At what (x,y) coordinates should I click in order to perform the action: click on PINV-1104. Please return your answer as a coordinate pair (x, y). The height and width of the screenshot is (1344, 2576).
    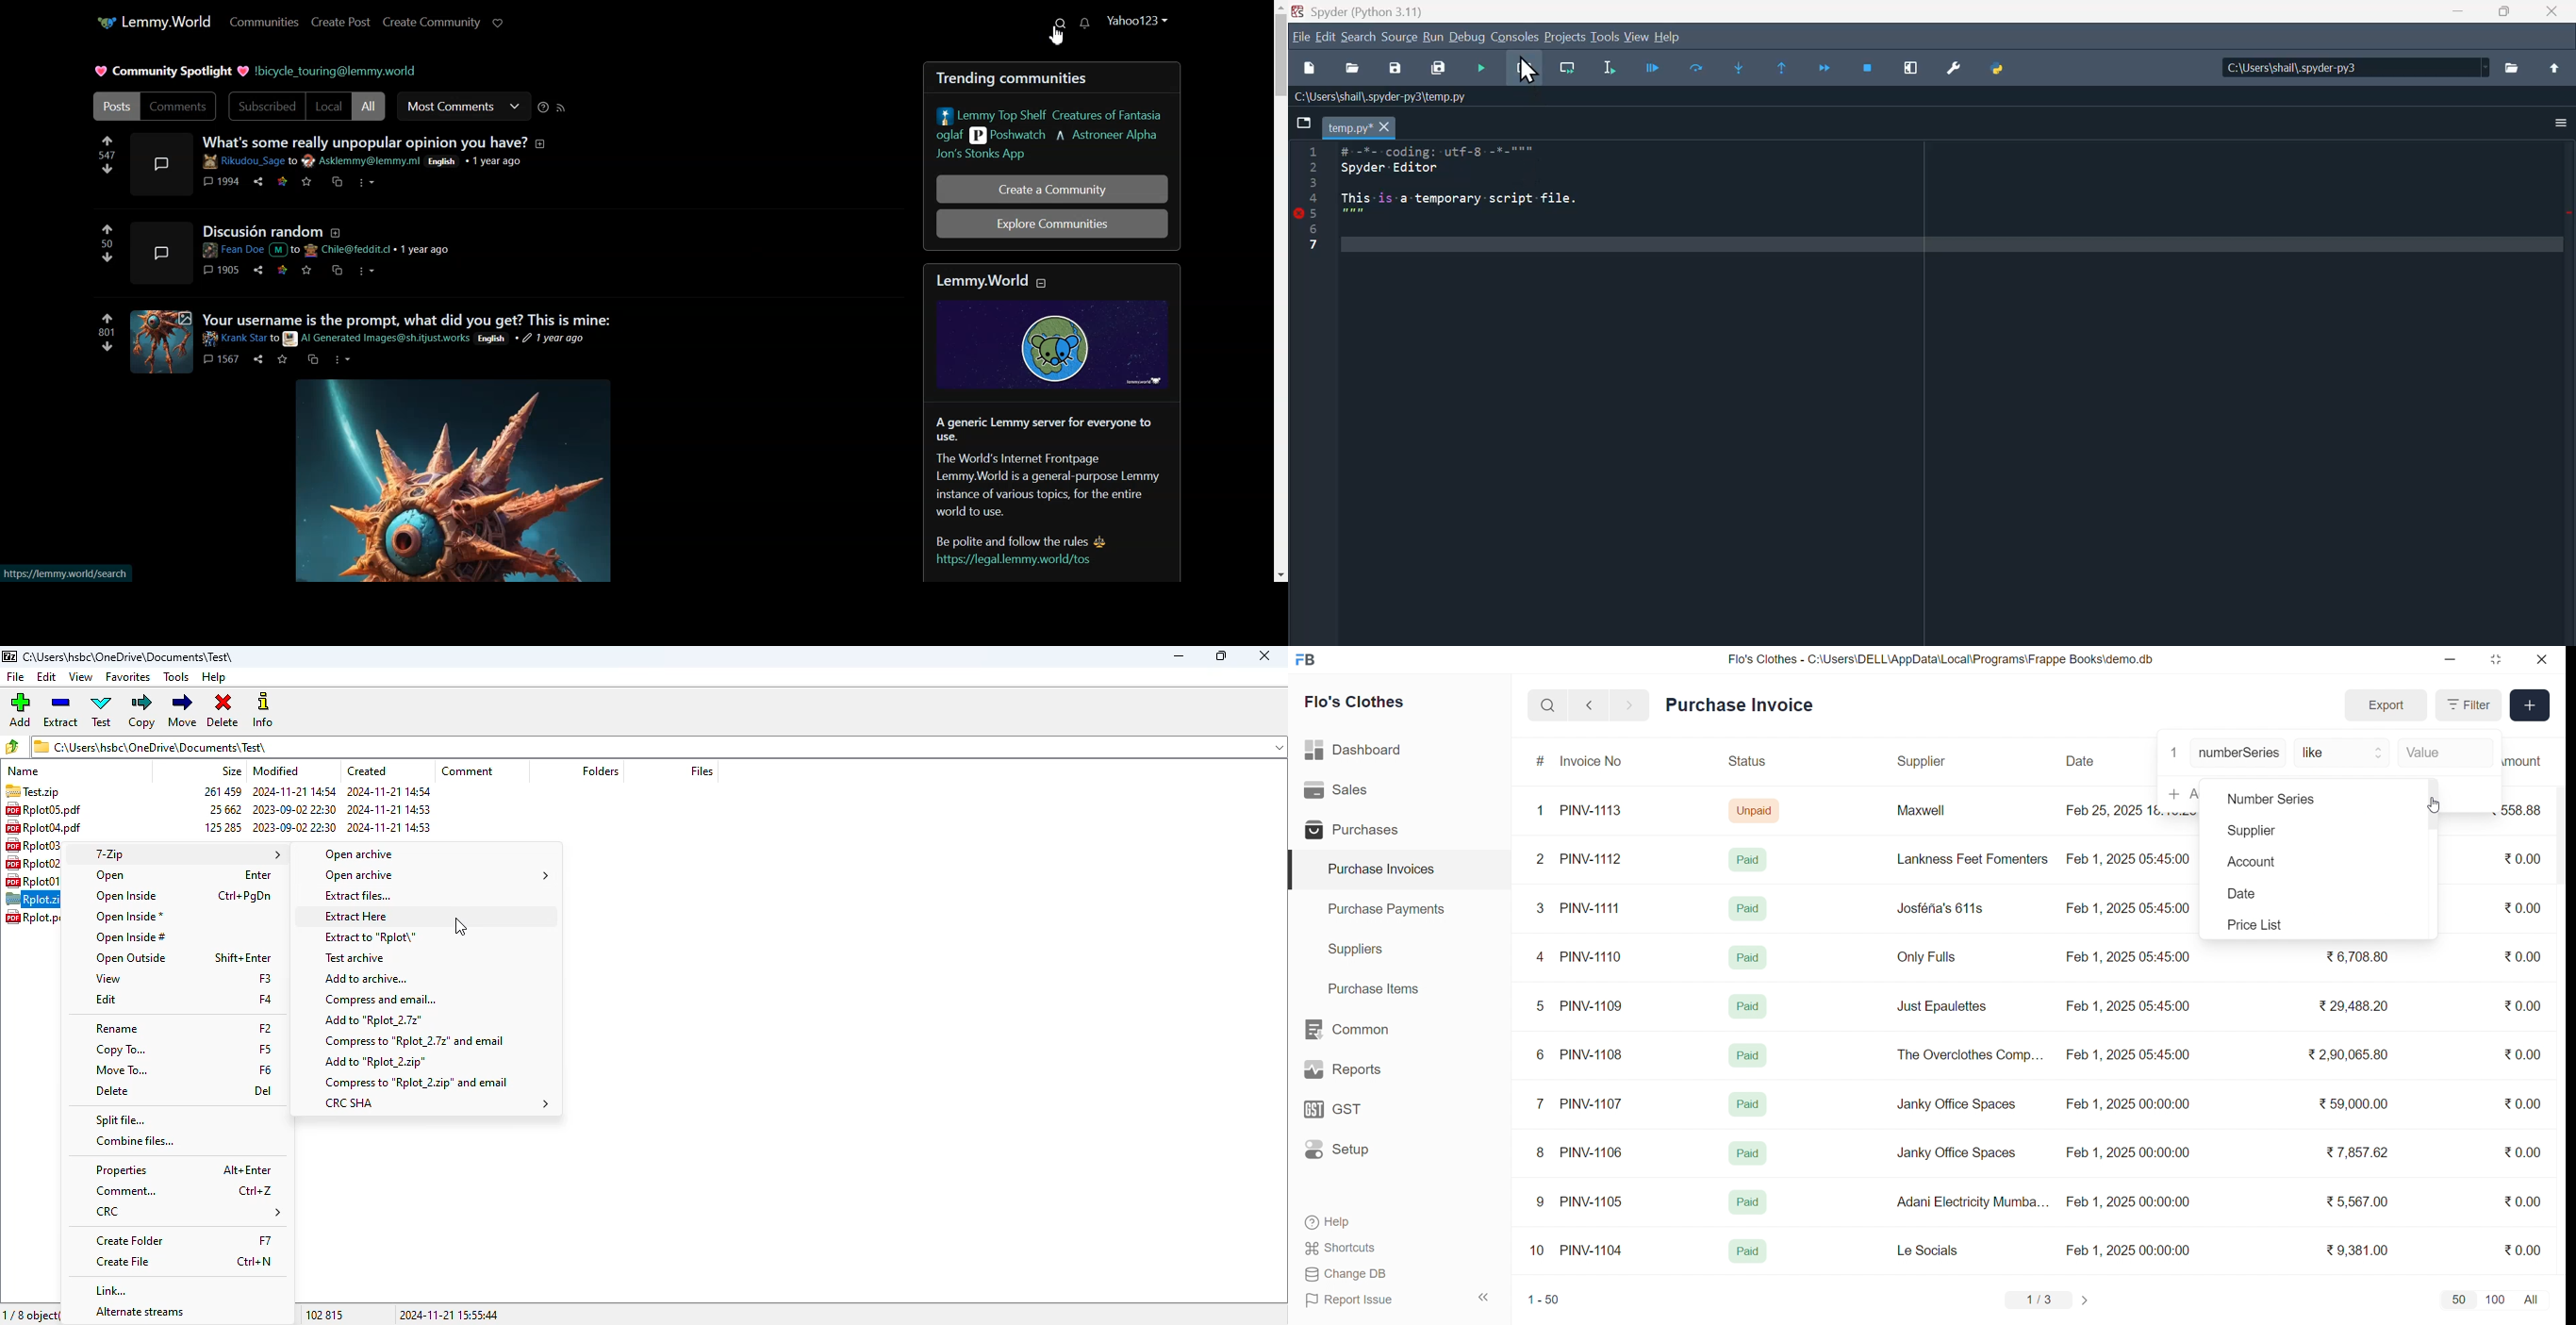
    Looking at the image, I should click on (1593, 1250).